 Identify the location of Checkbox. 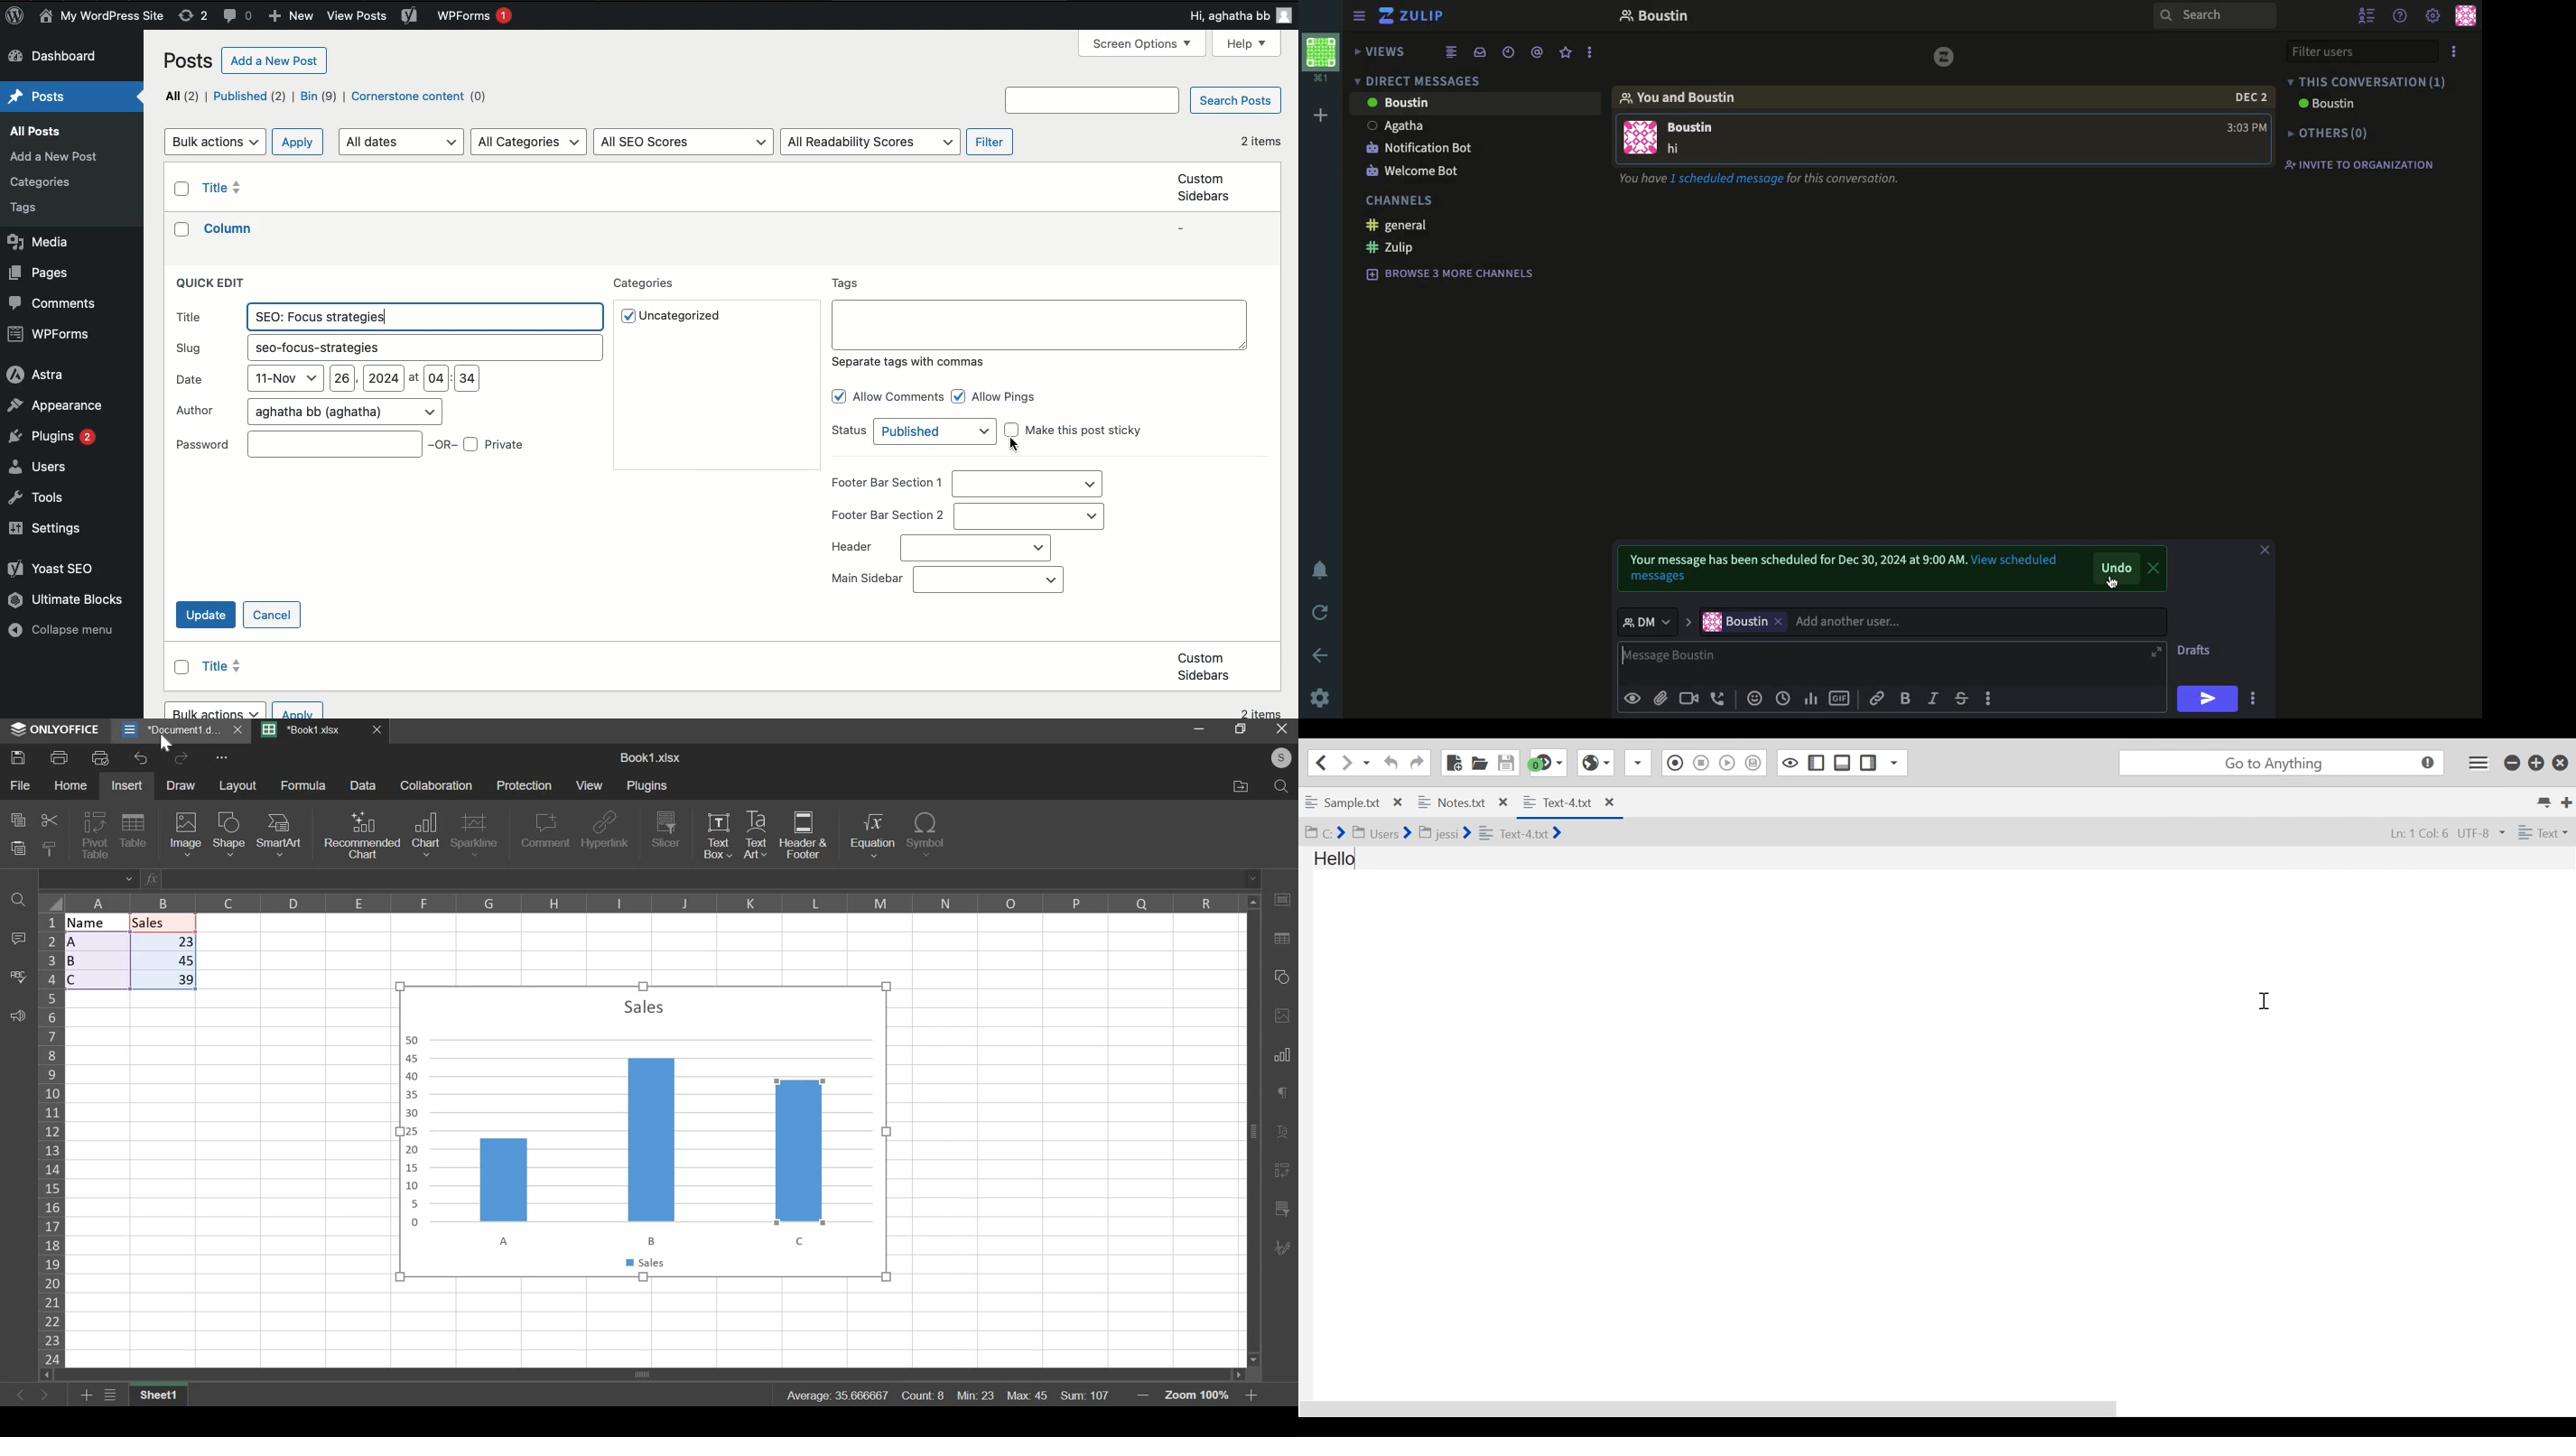
(1012, 430).